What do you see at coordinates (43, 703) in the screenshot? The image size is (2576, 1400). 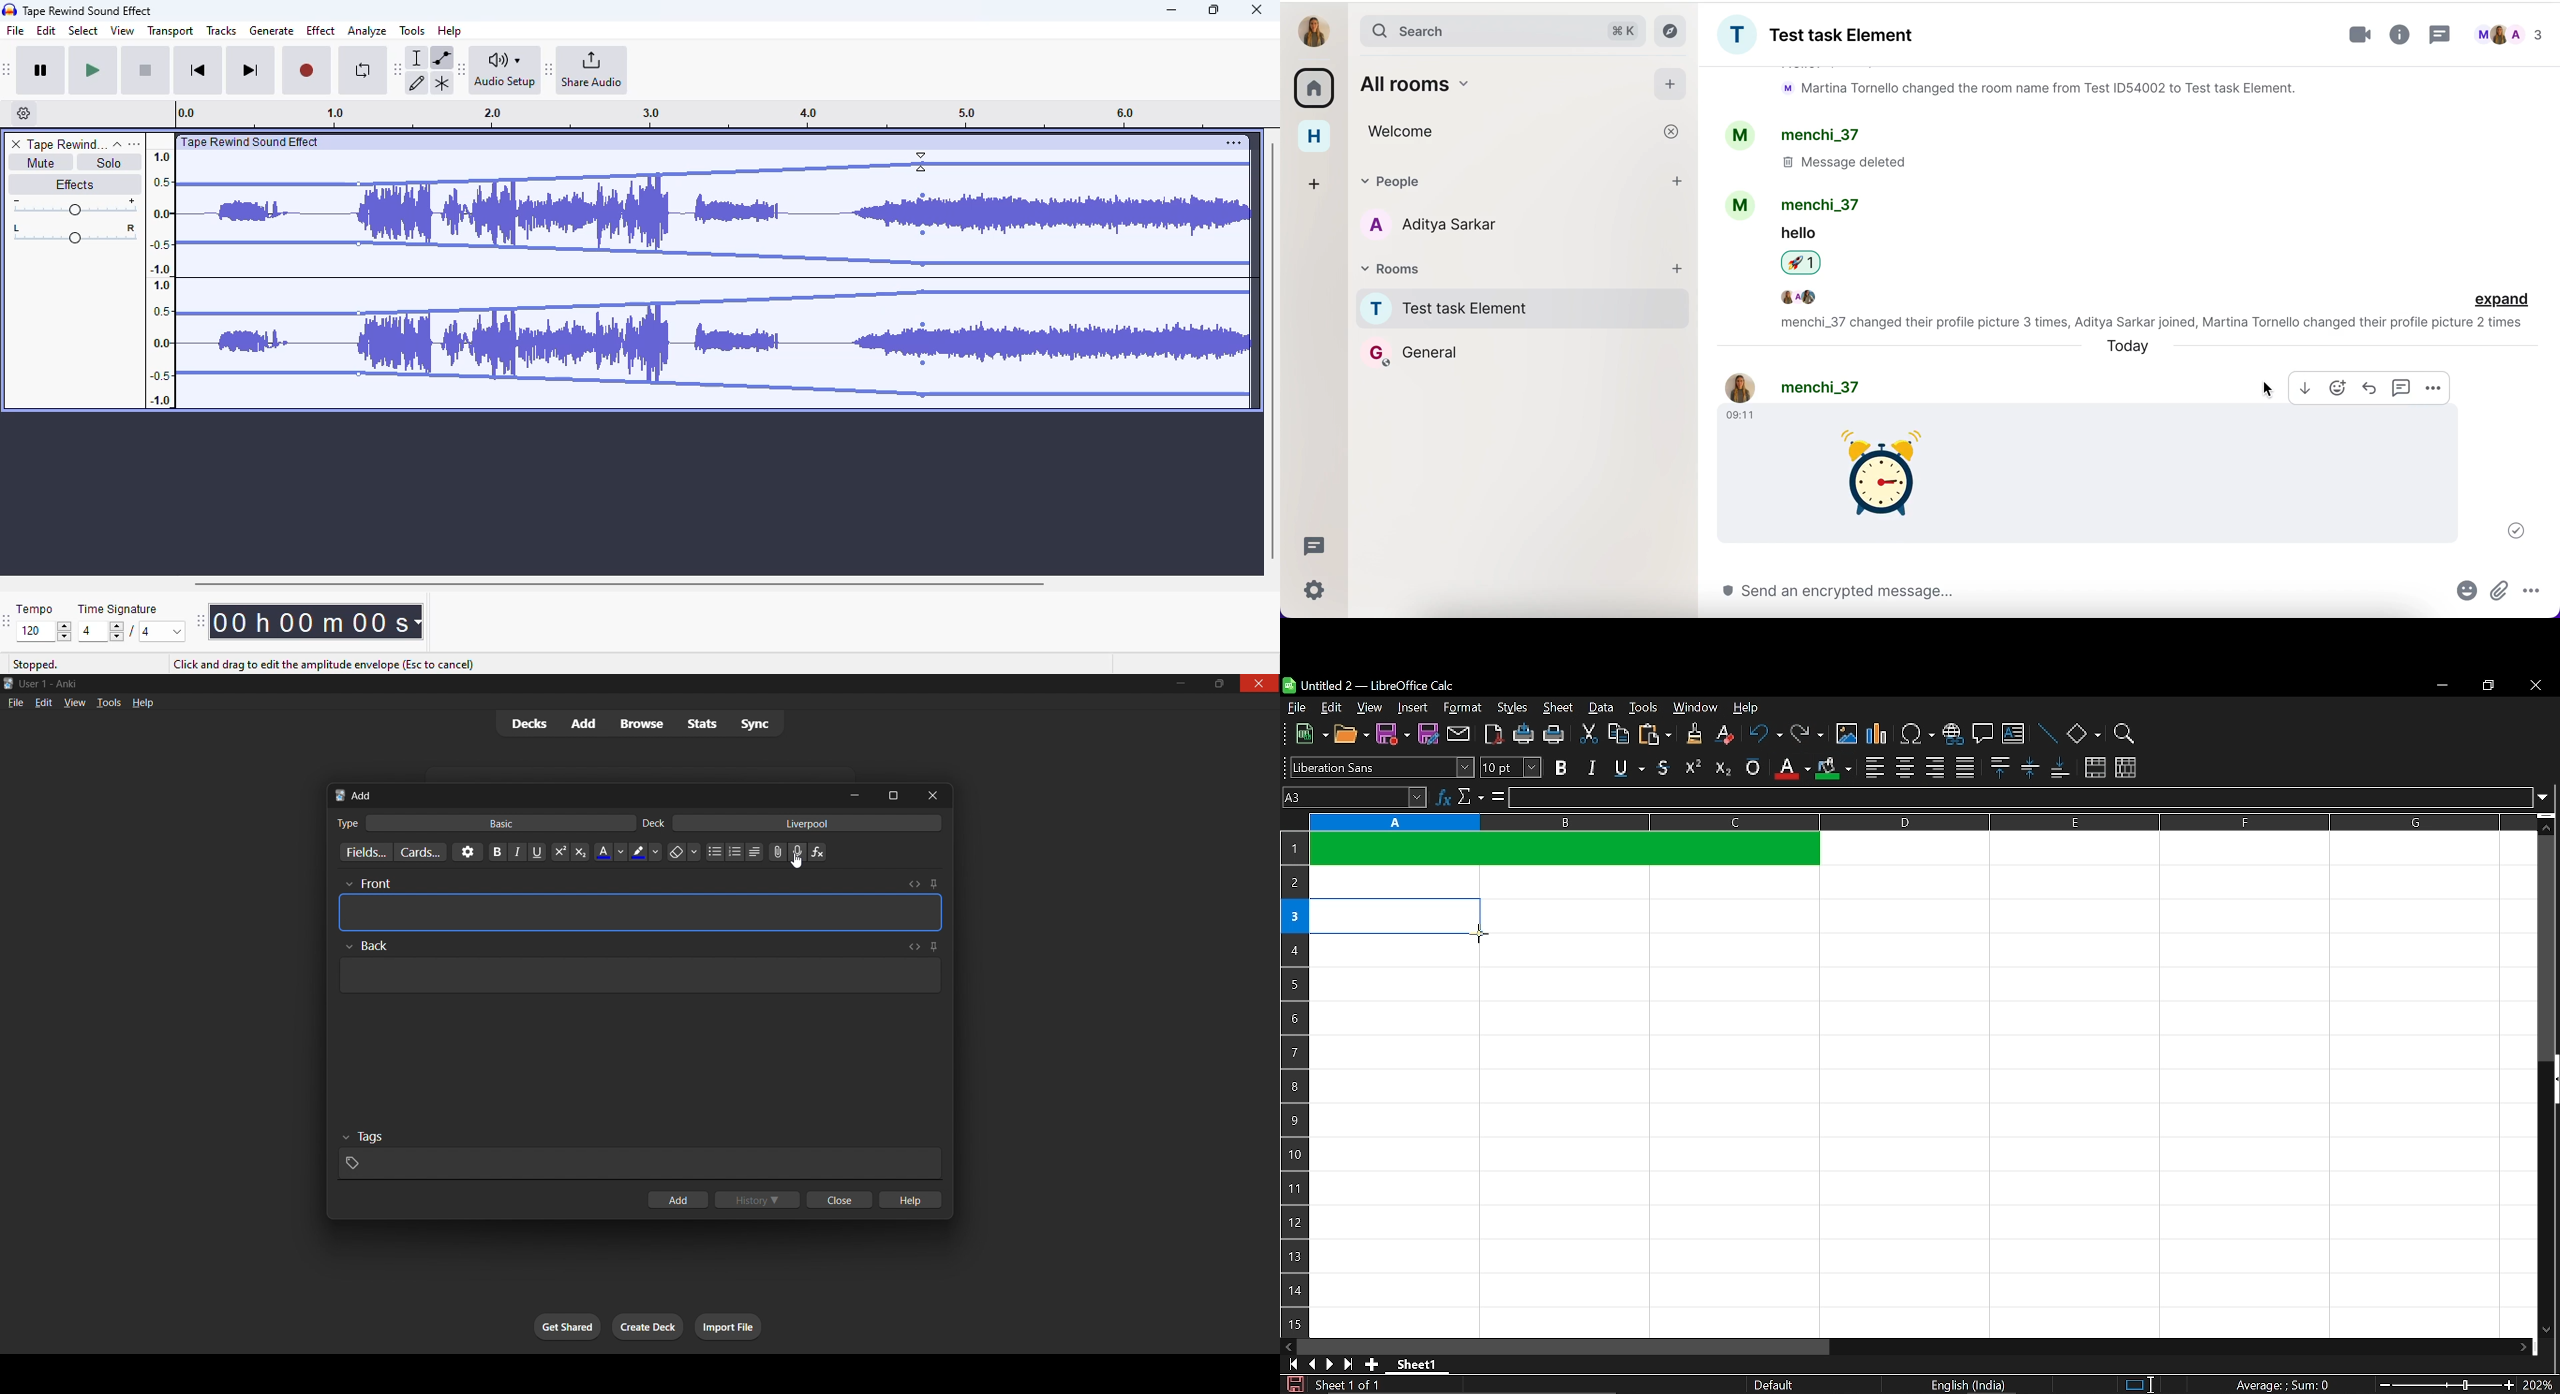 I see `edit` at bounding box center [43, 703].